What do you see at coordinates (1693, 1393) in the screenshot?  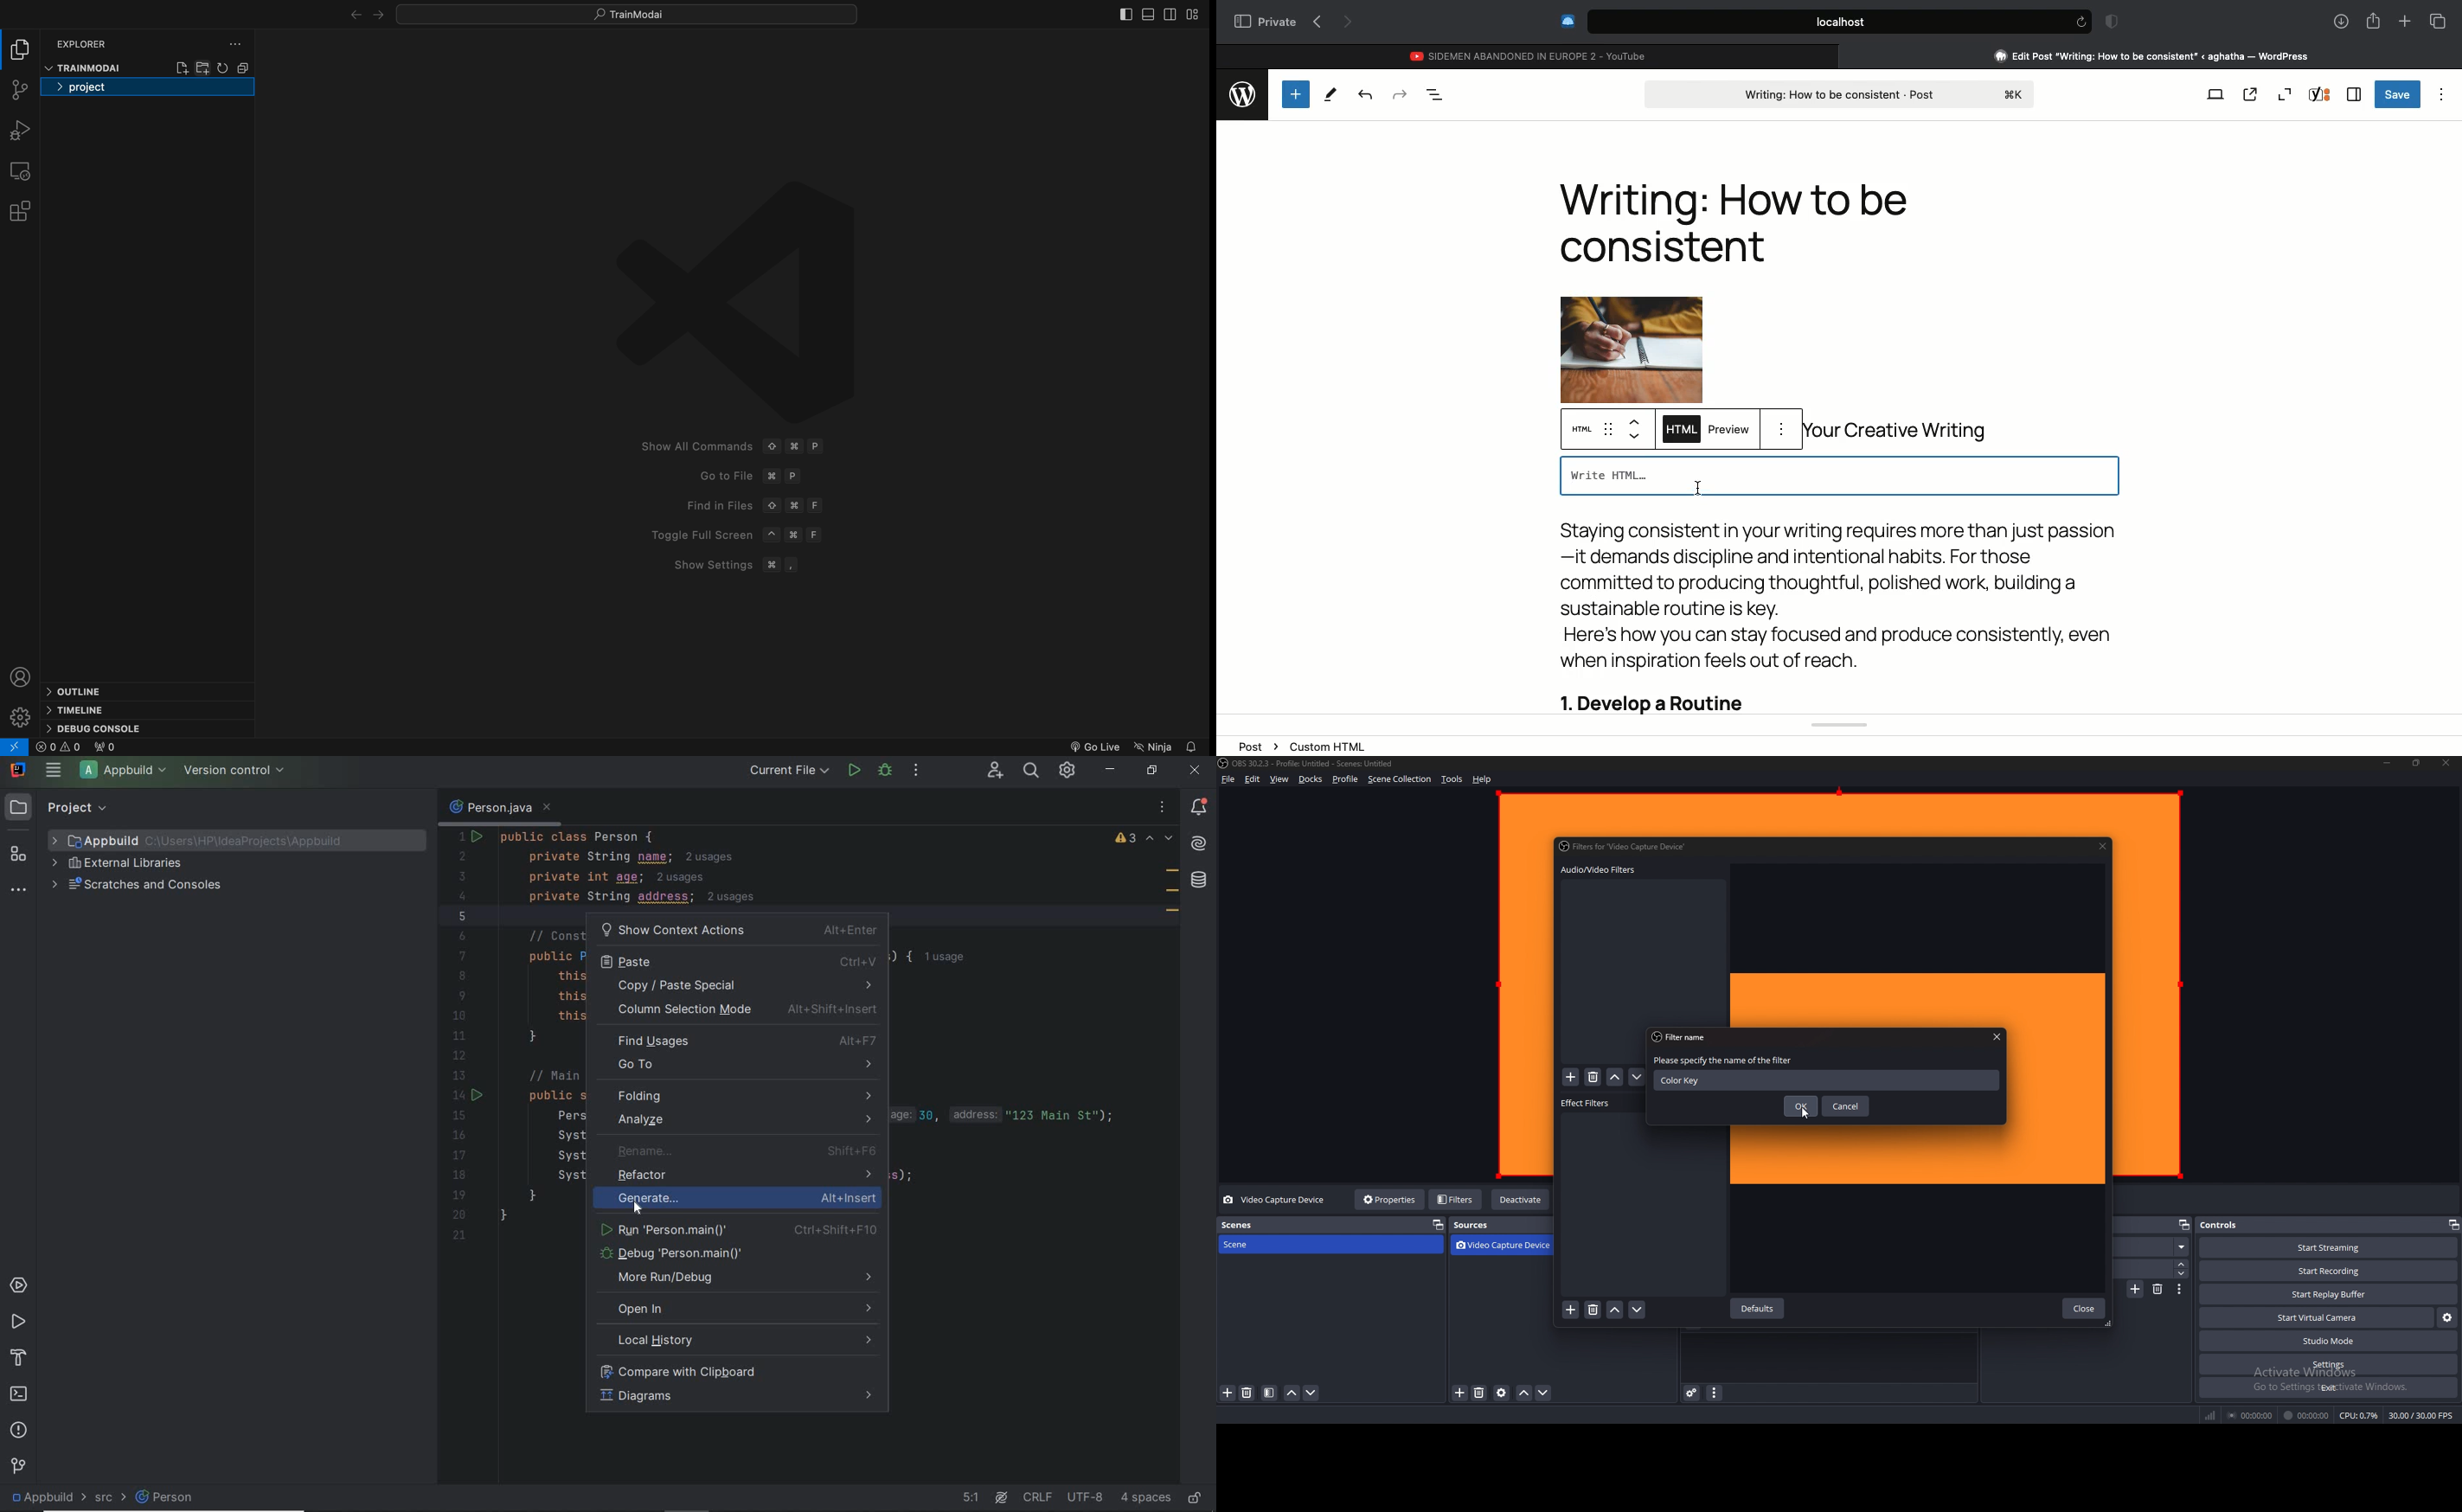 I see `audio mixer settings` at bounding box center [1693, 1393].